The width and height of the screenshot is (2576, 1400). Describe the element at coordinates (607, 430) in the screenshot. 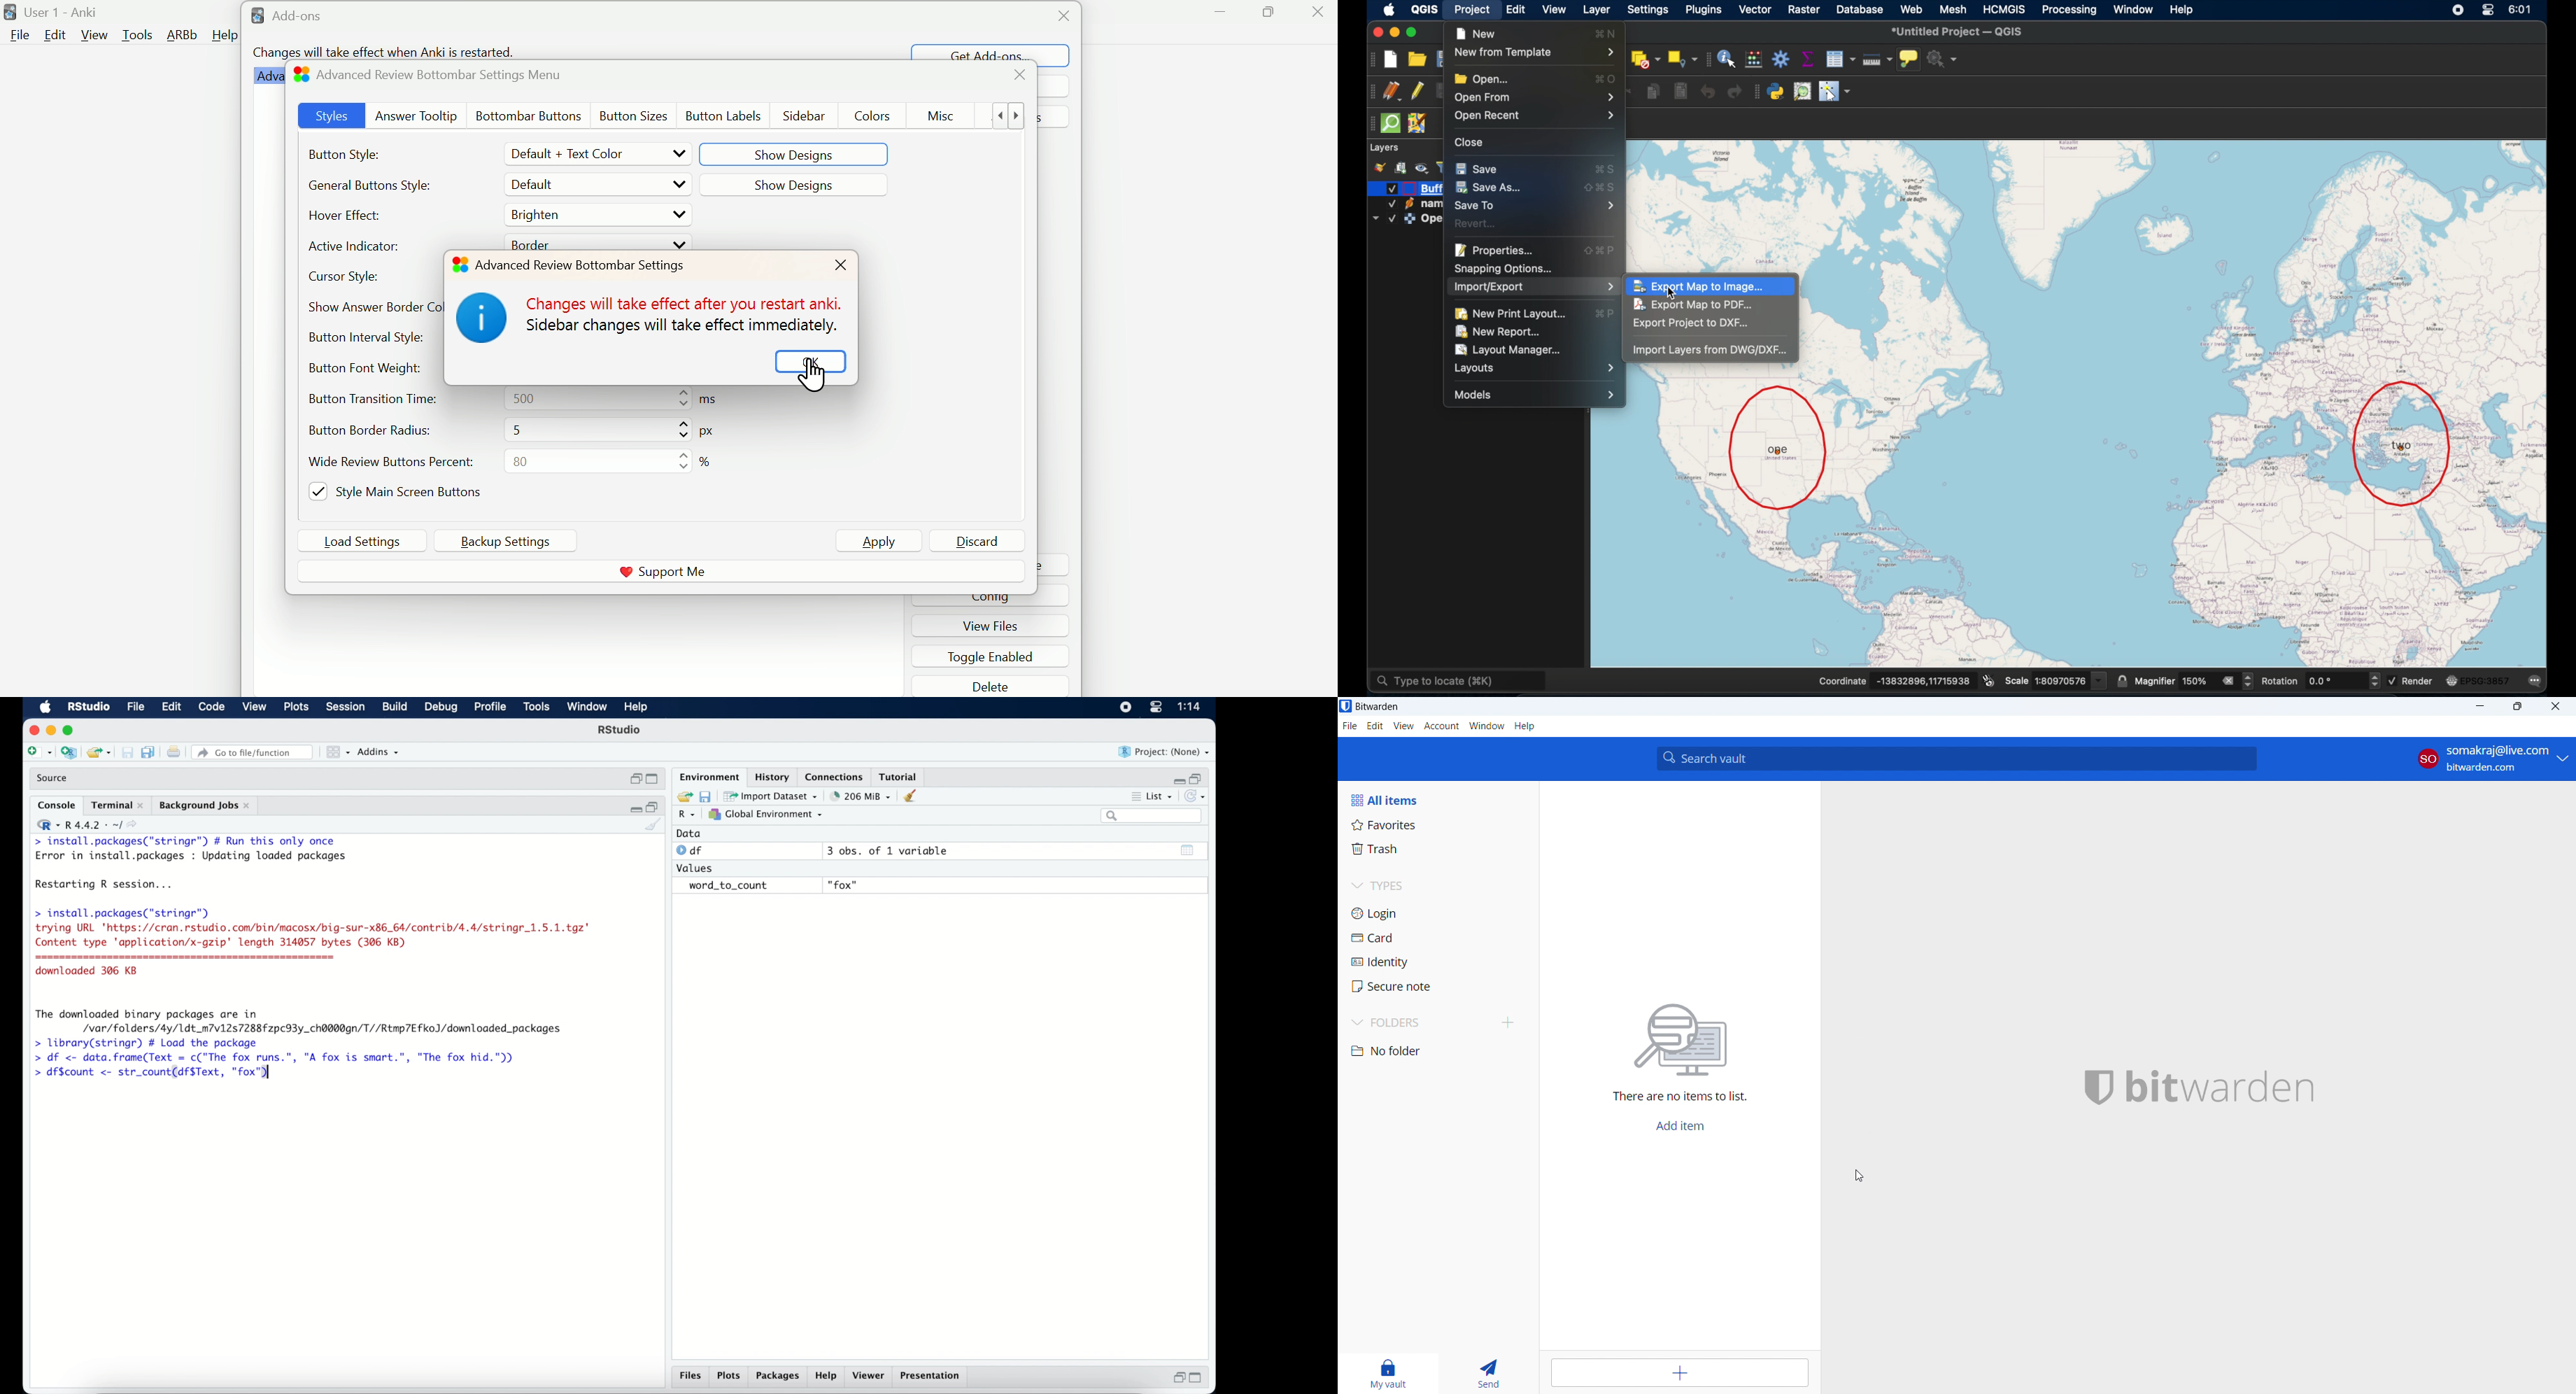

I see `5 px` at that location.